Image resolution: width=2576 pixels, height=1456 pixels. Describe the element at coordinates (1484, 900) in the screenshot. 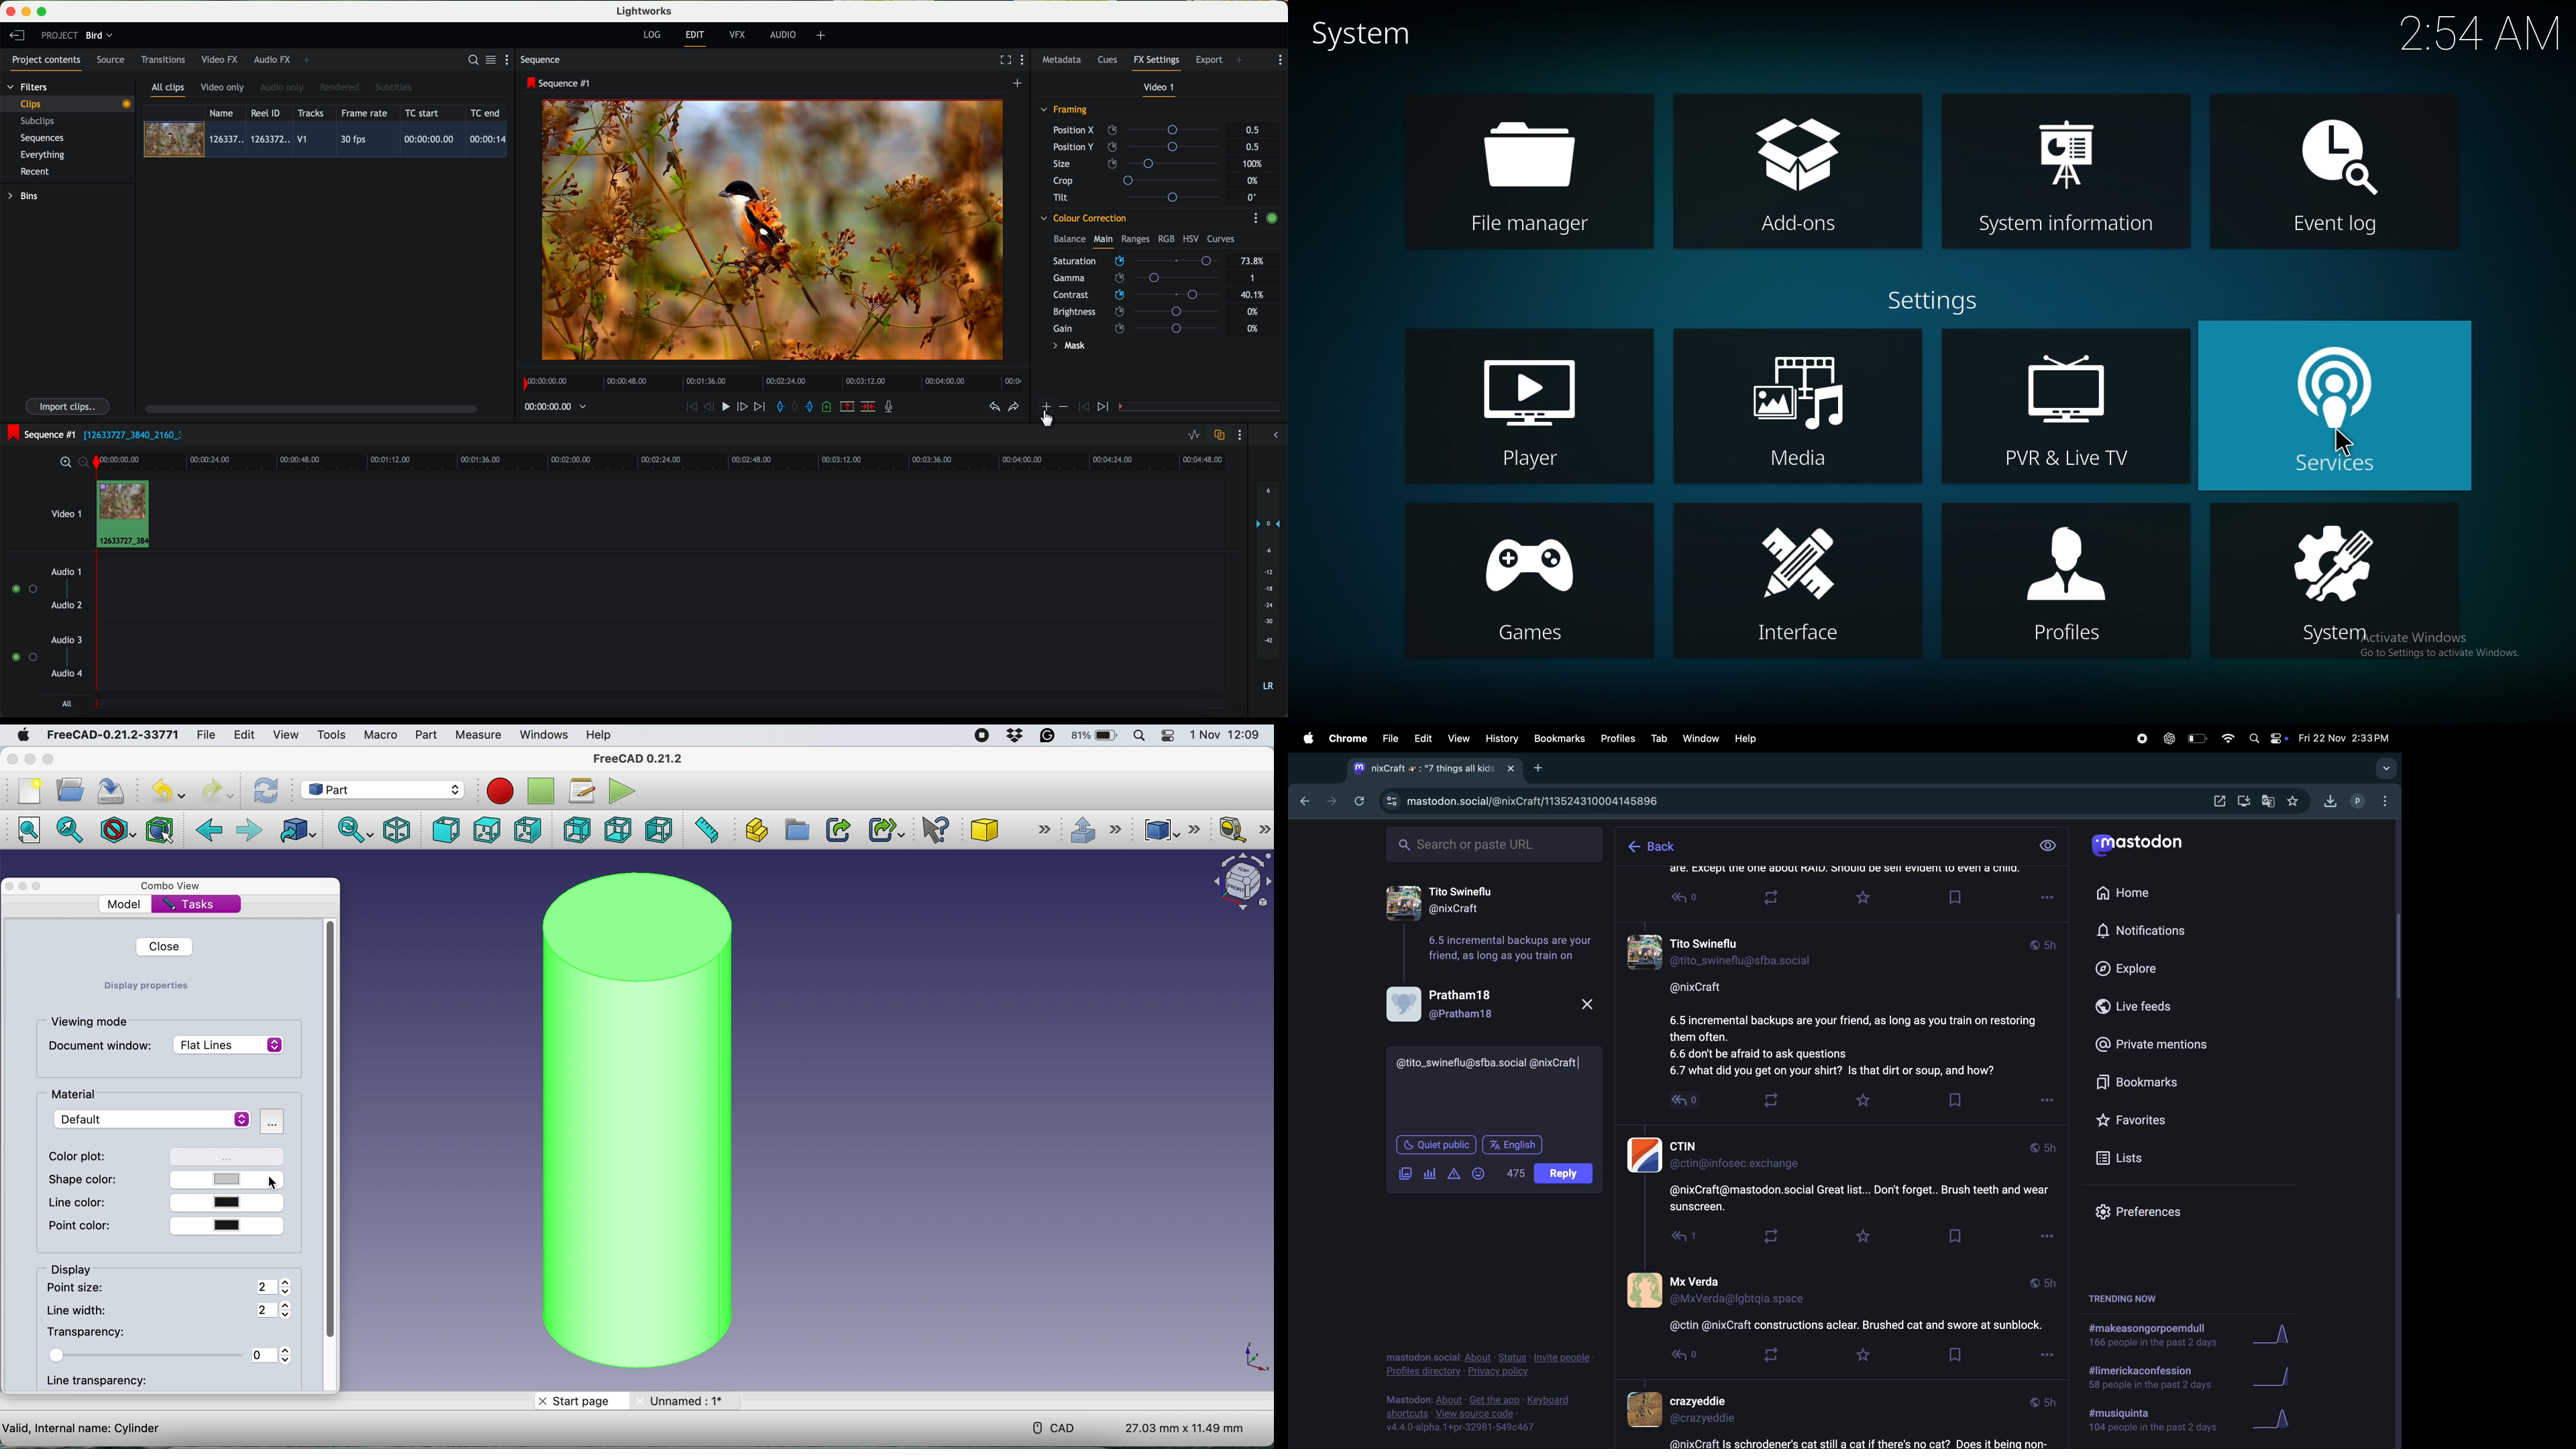

I see `Tito Swineflu @nixCraft` at that location.